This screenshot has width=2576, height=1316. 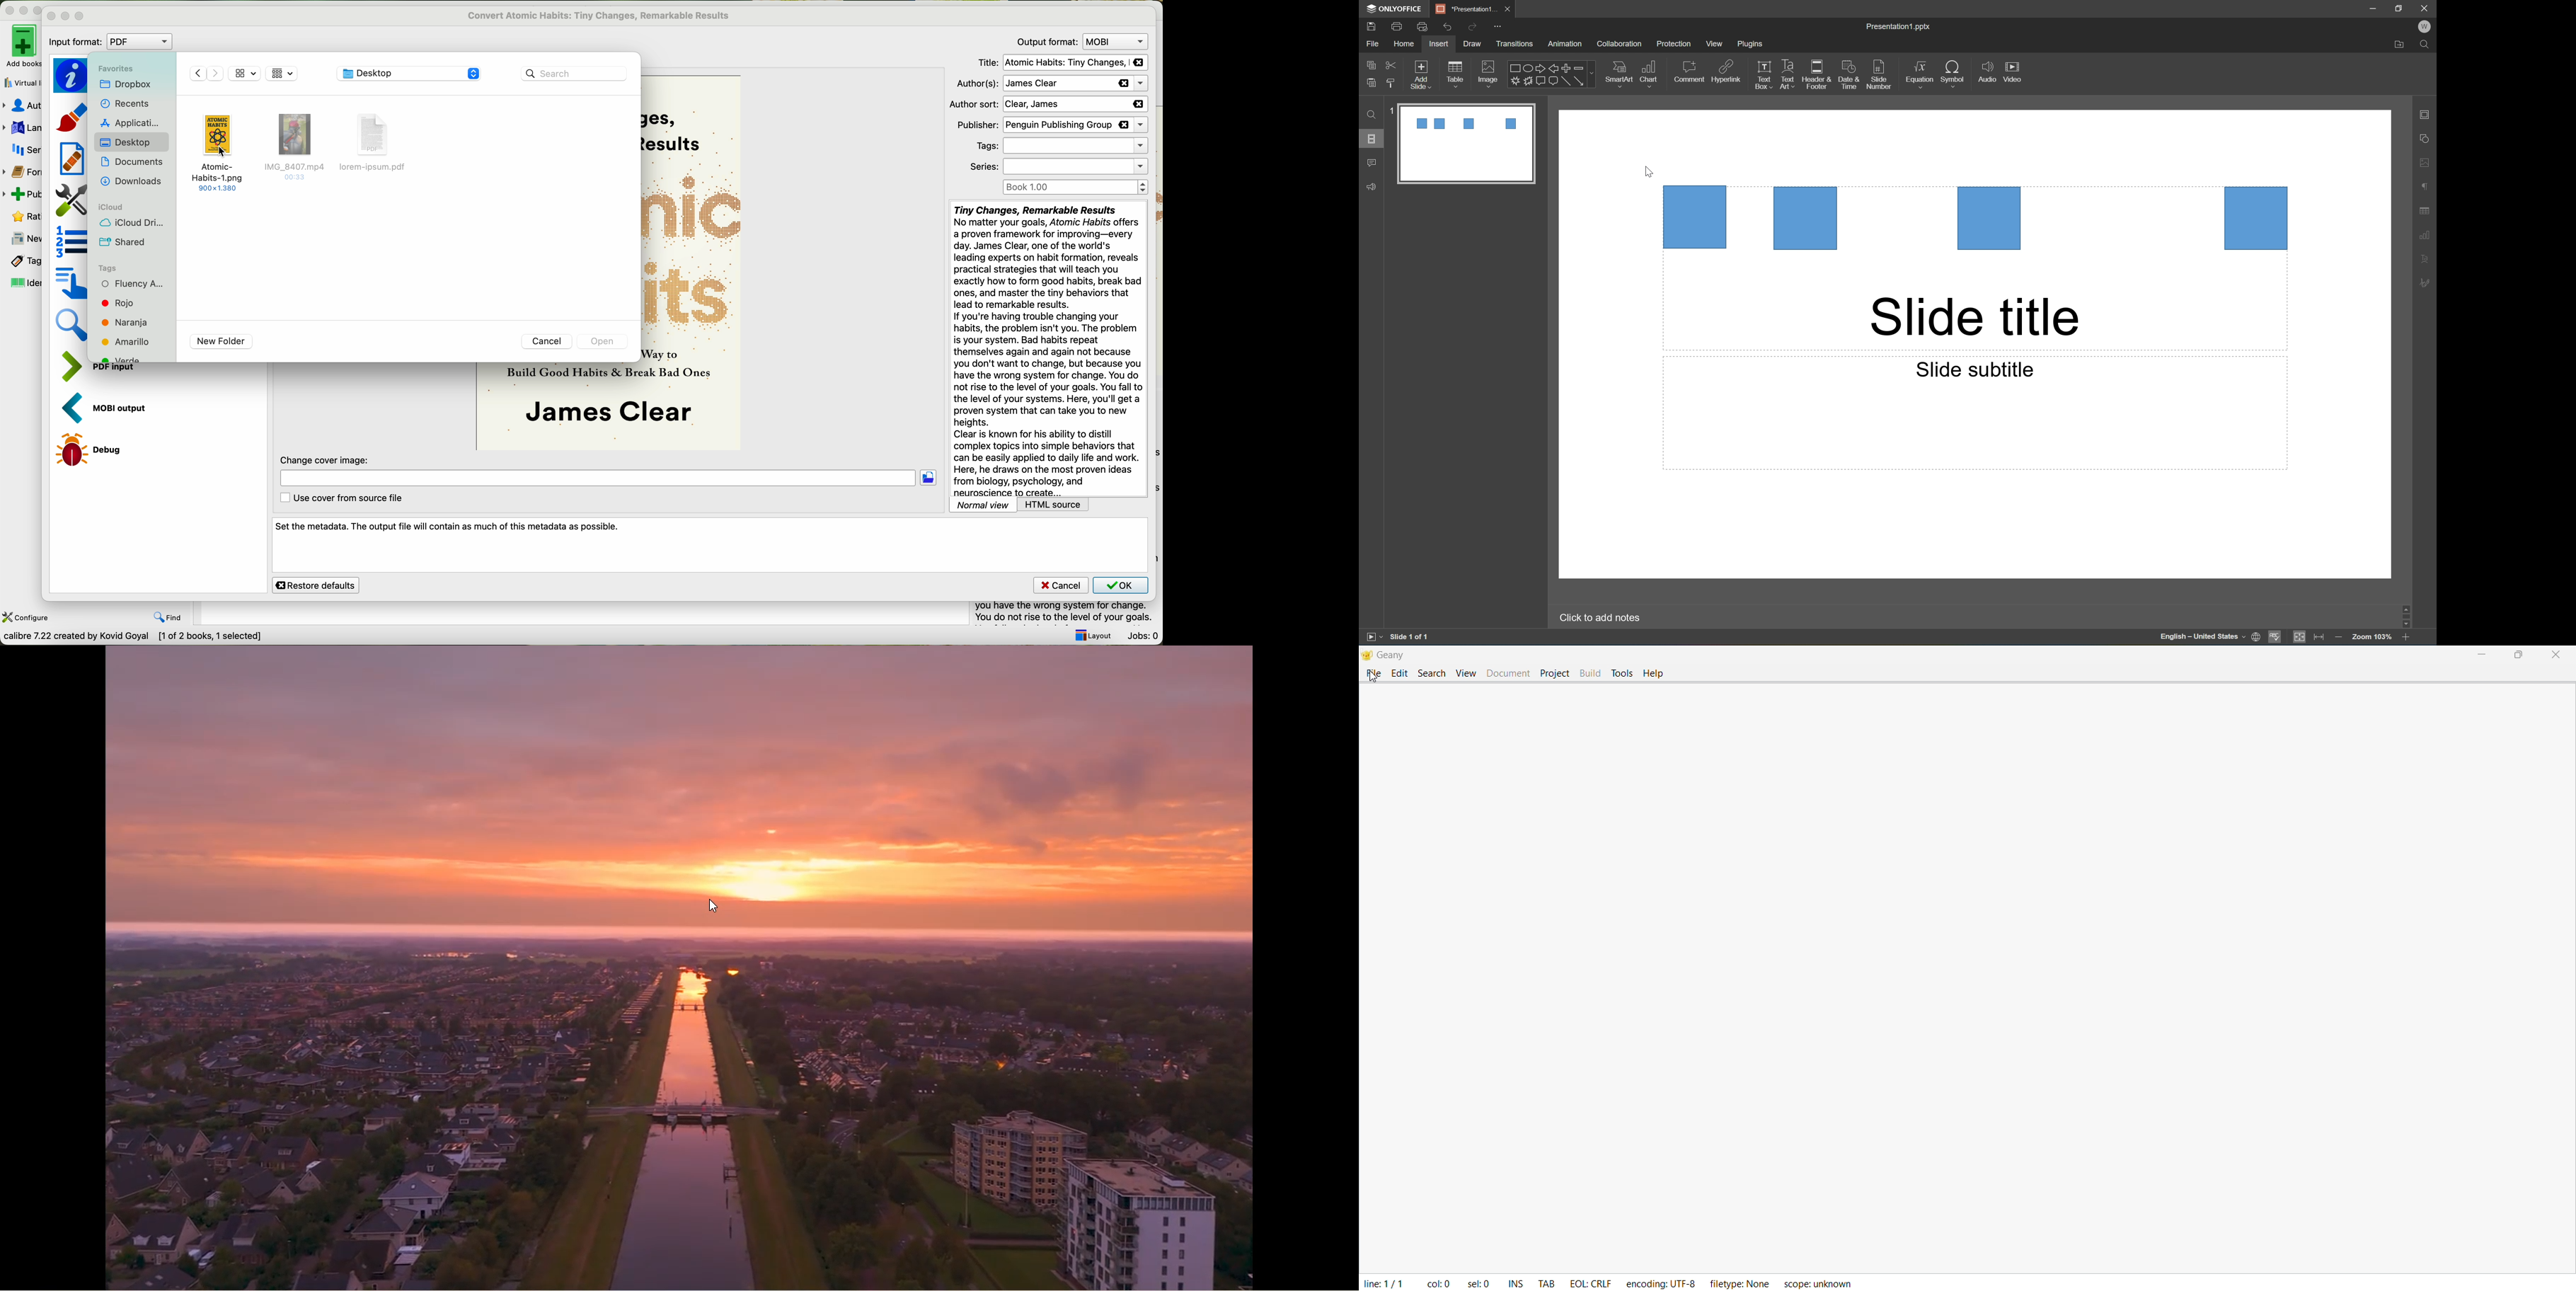 I want to click on OK, so click(x=1120, y=585).